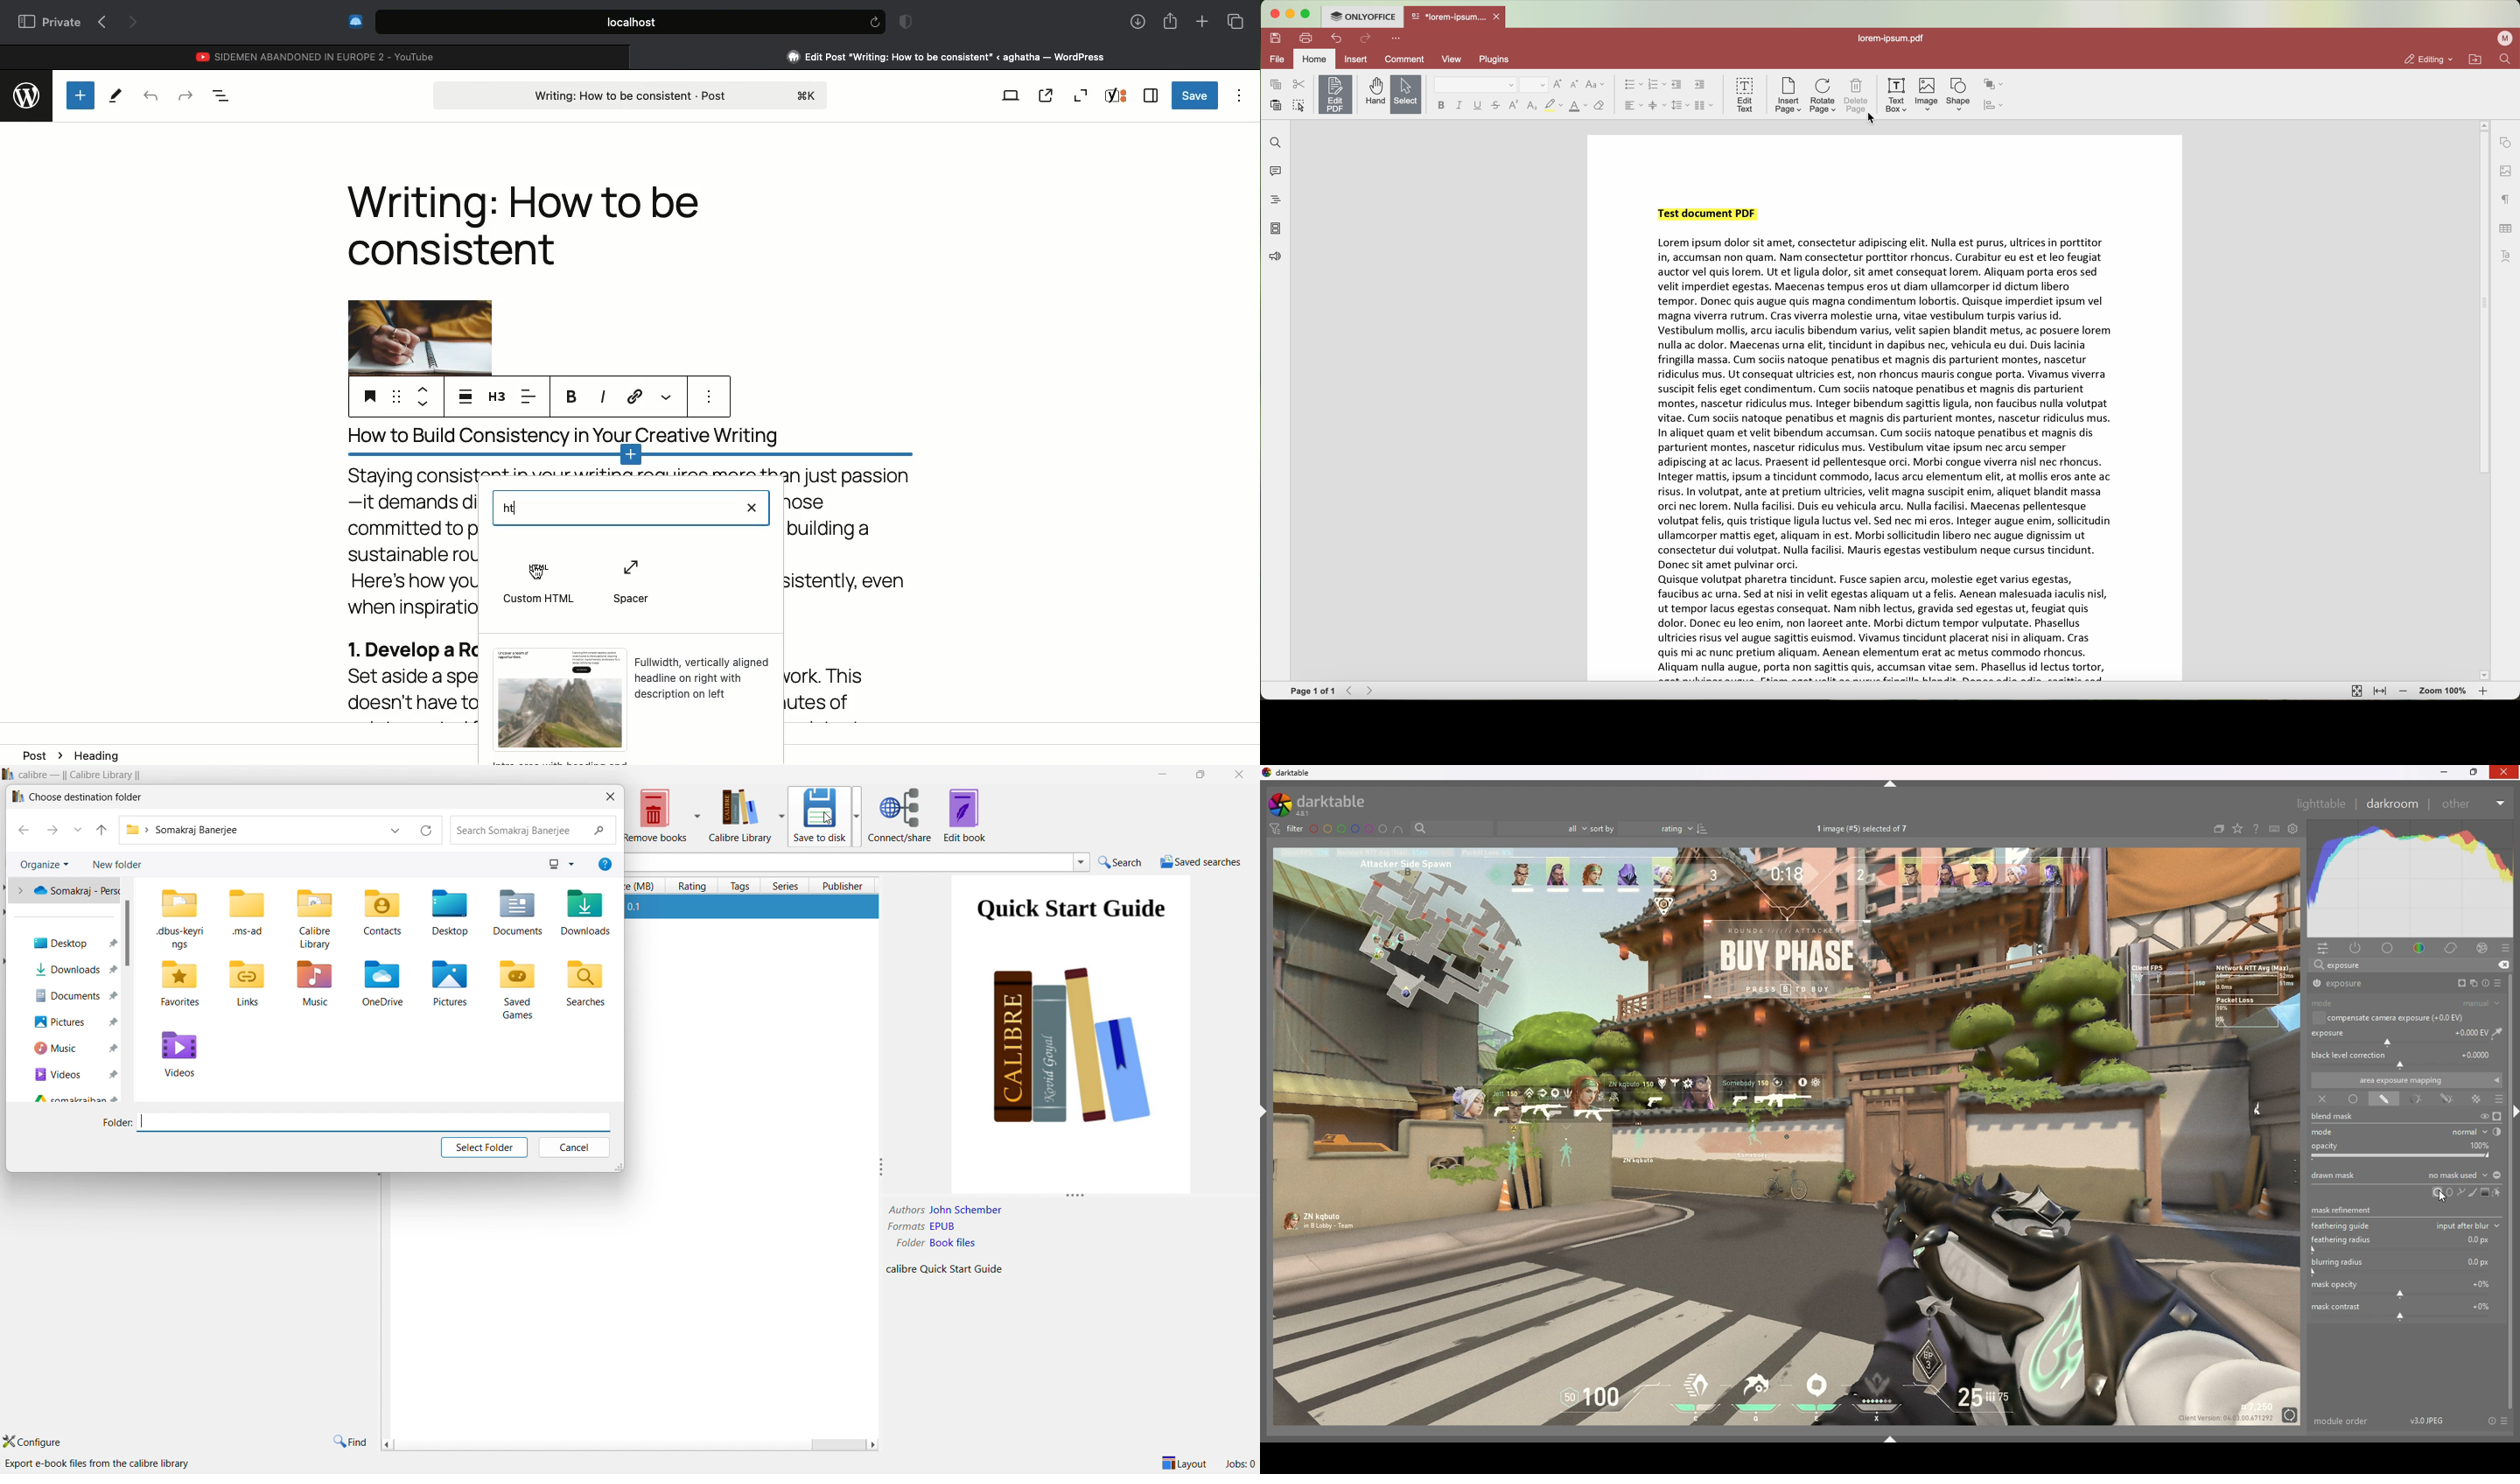 This screenshot has width=2520, height=1484. I want to click on Options, so click(1241, 93).